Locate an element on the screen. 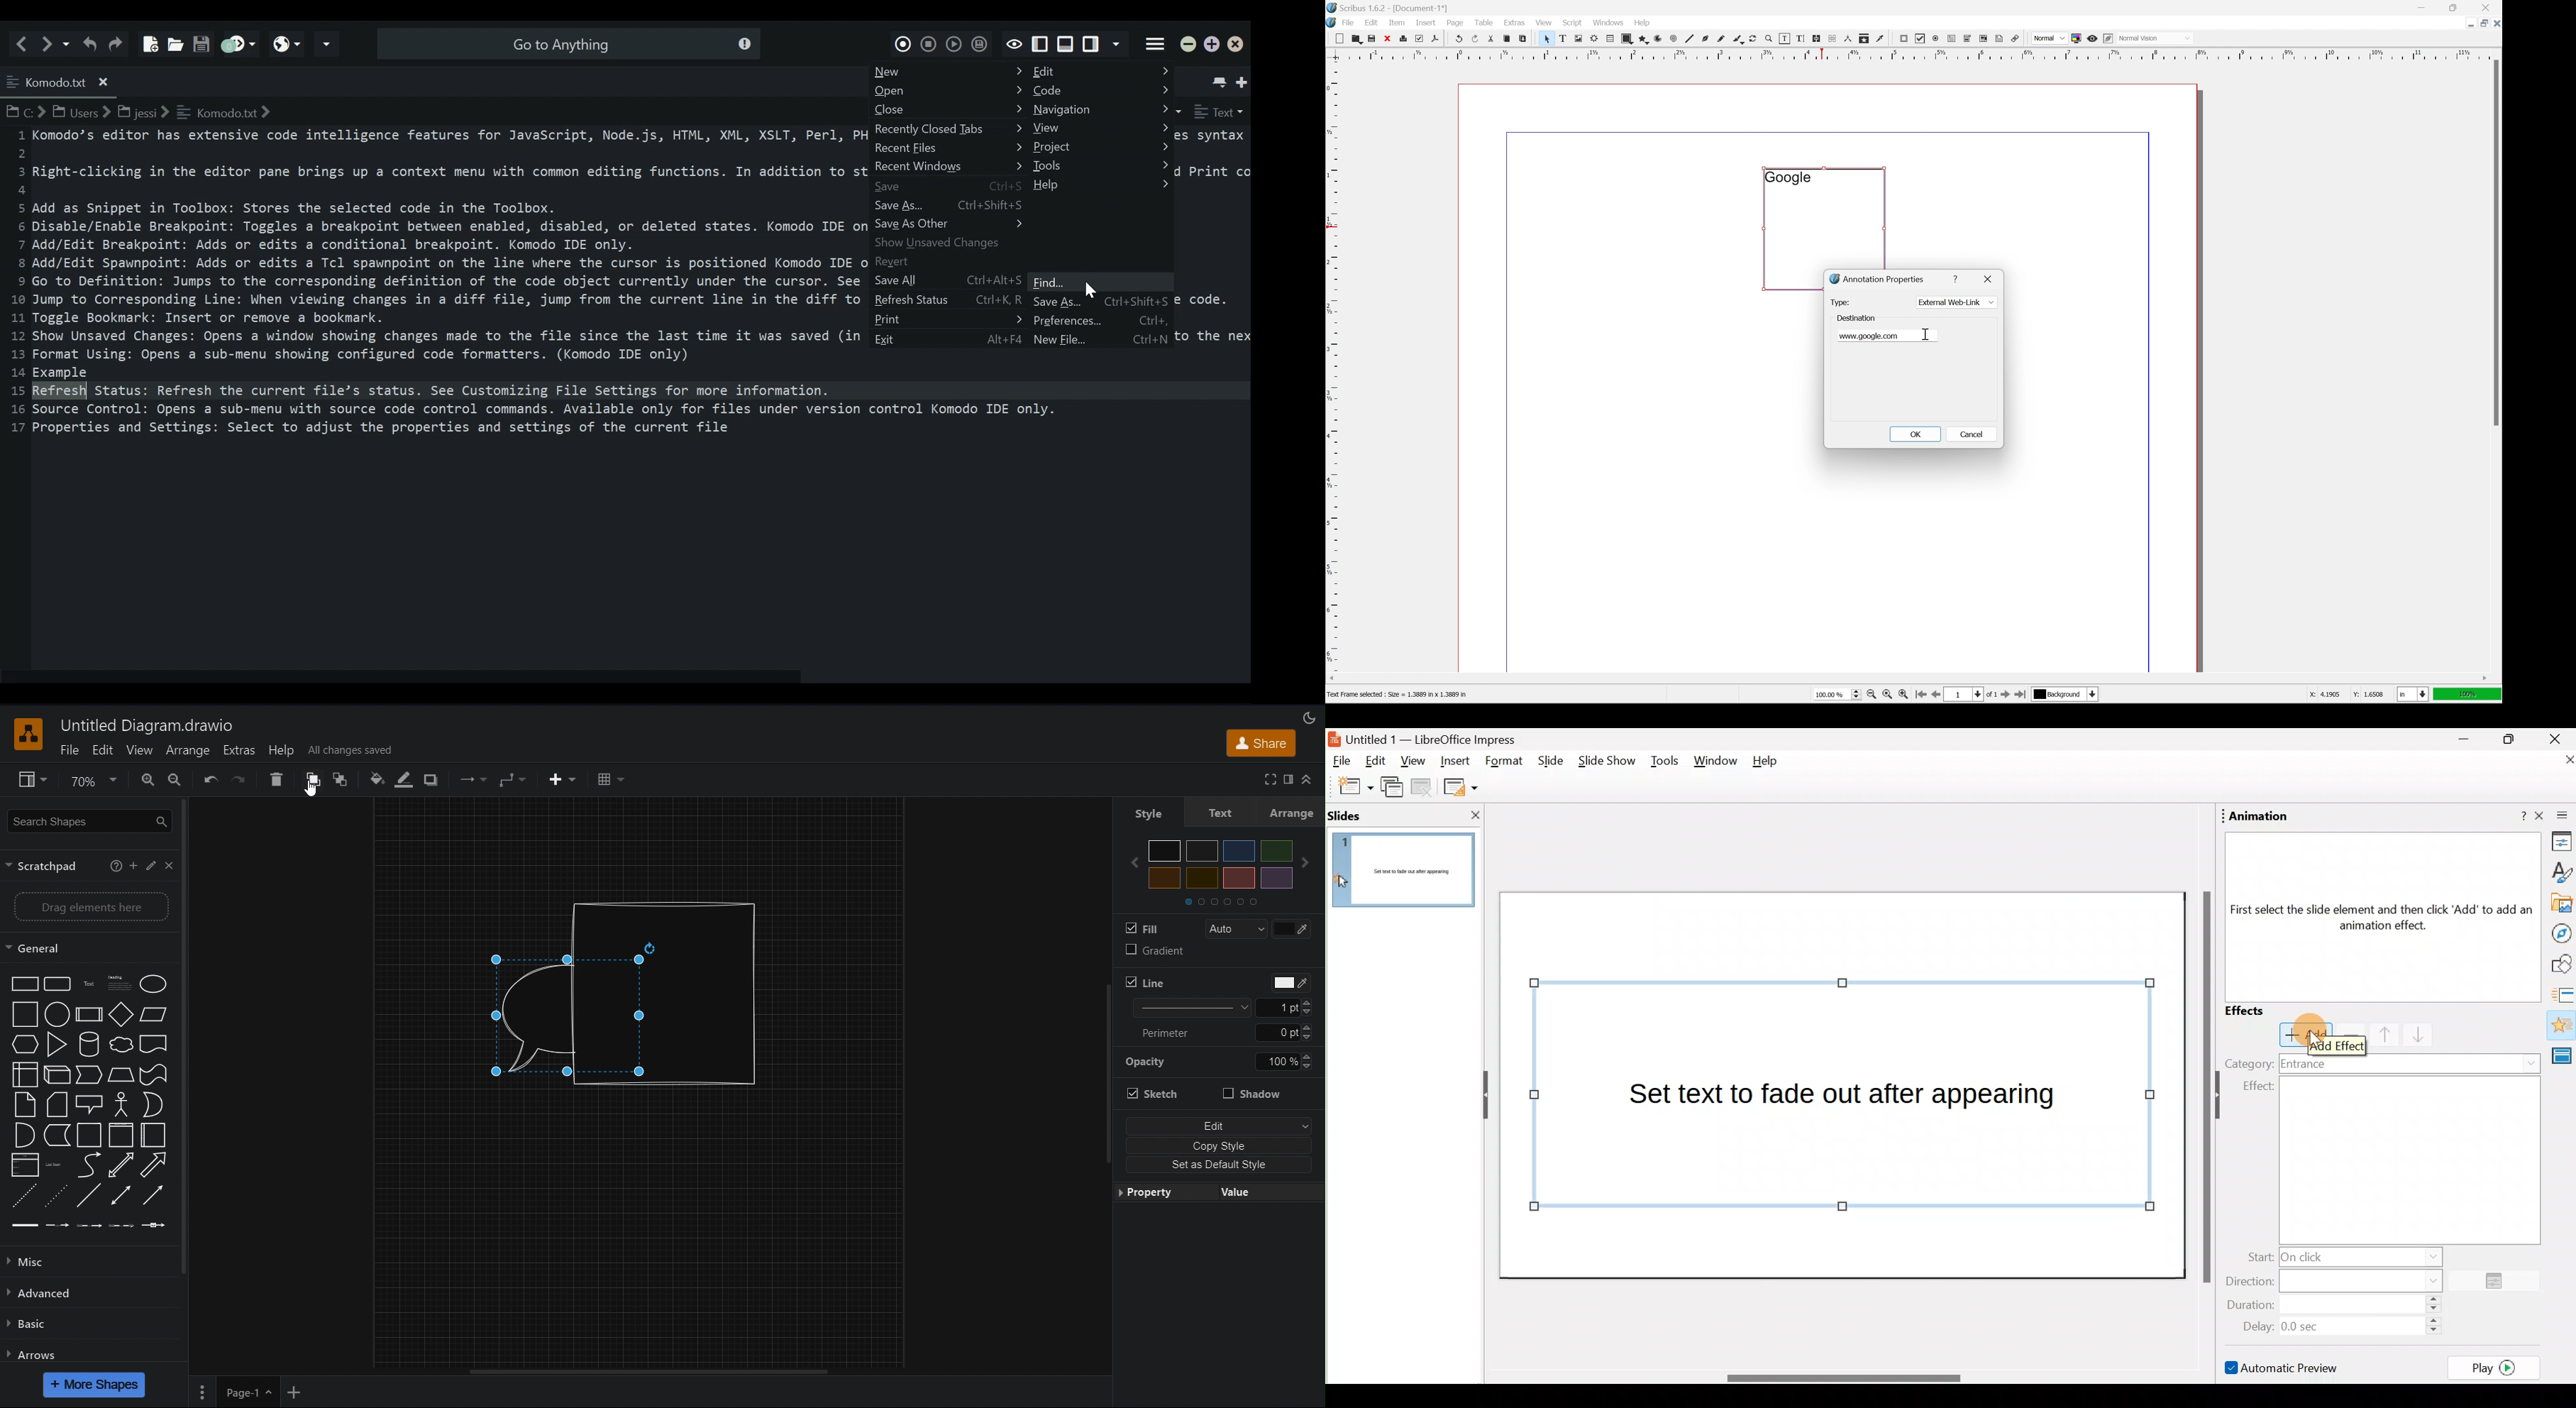  Scratchpad is located at coordinates (54, 866).